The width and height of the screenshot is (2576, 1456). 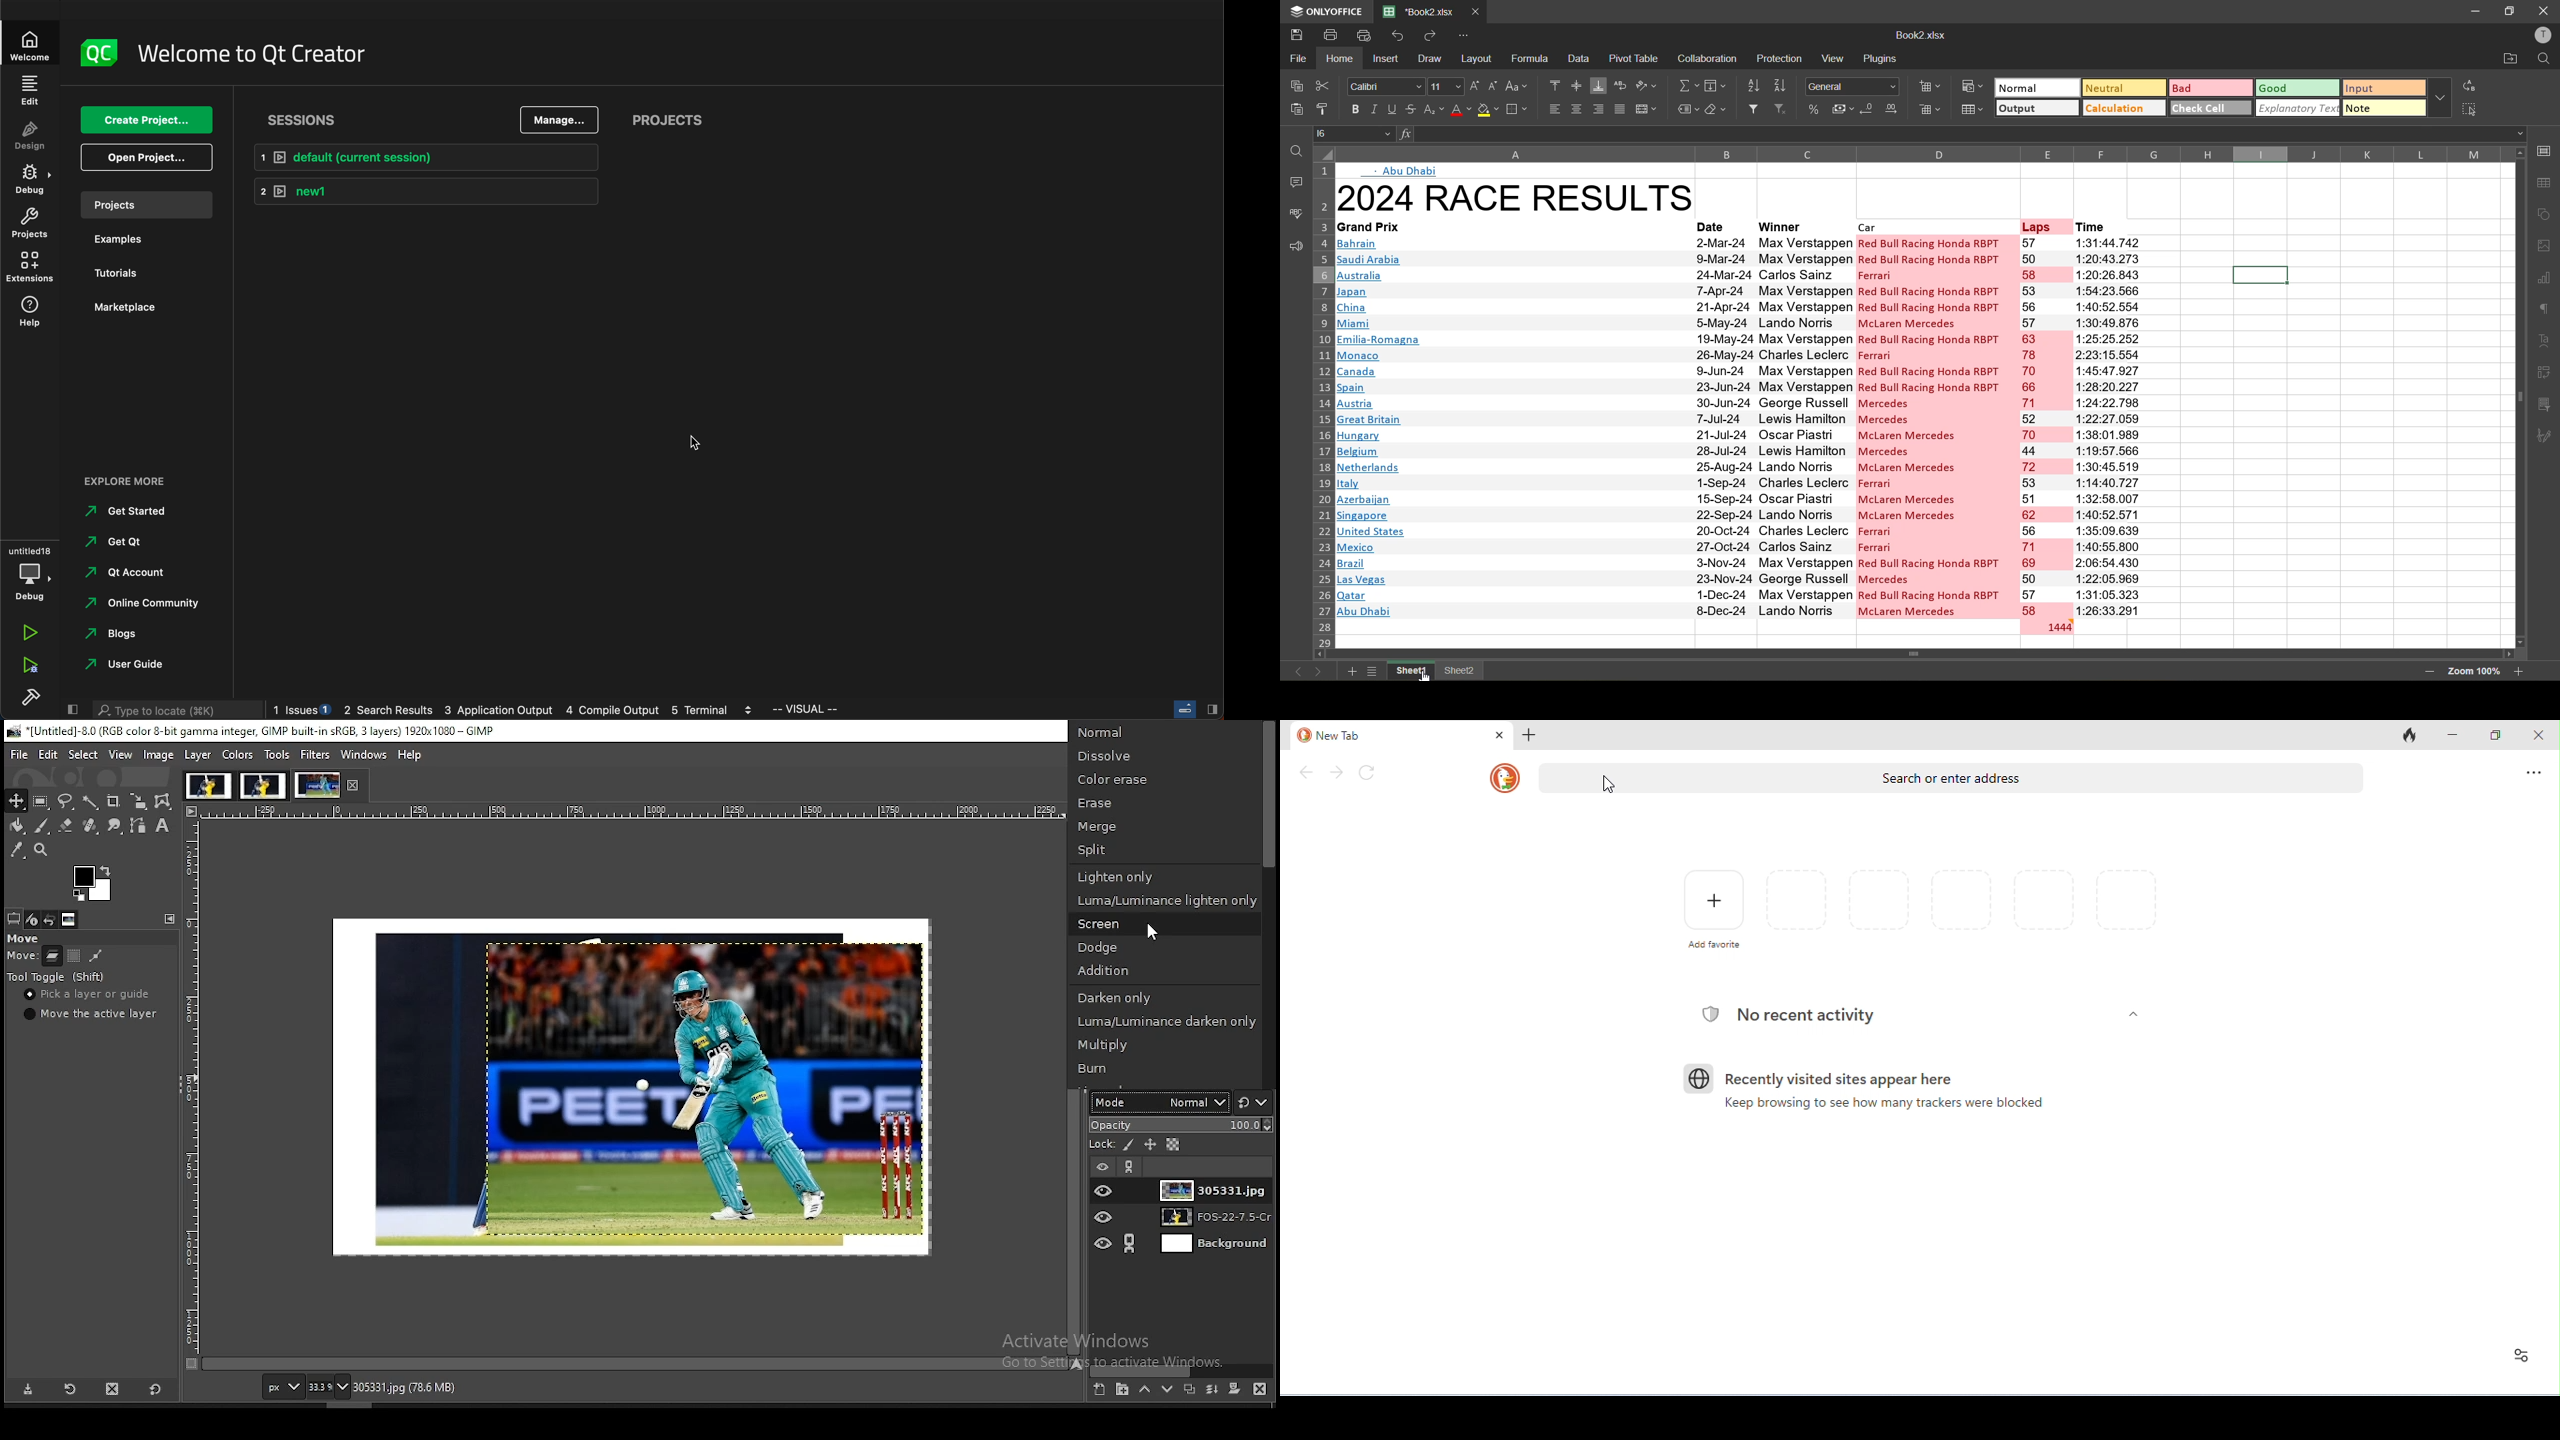 I want to click on help, so click(x=30, y=313).